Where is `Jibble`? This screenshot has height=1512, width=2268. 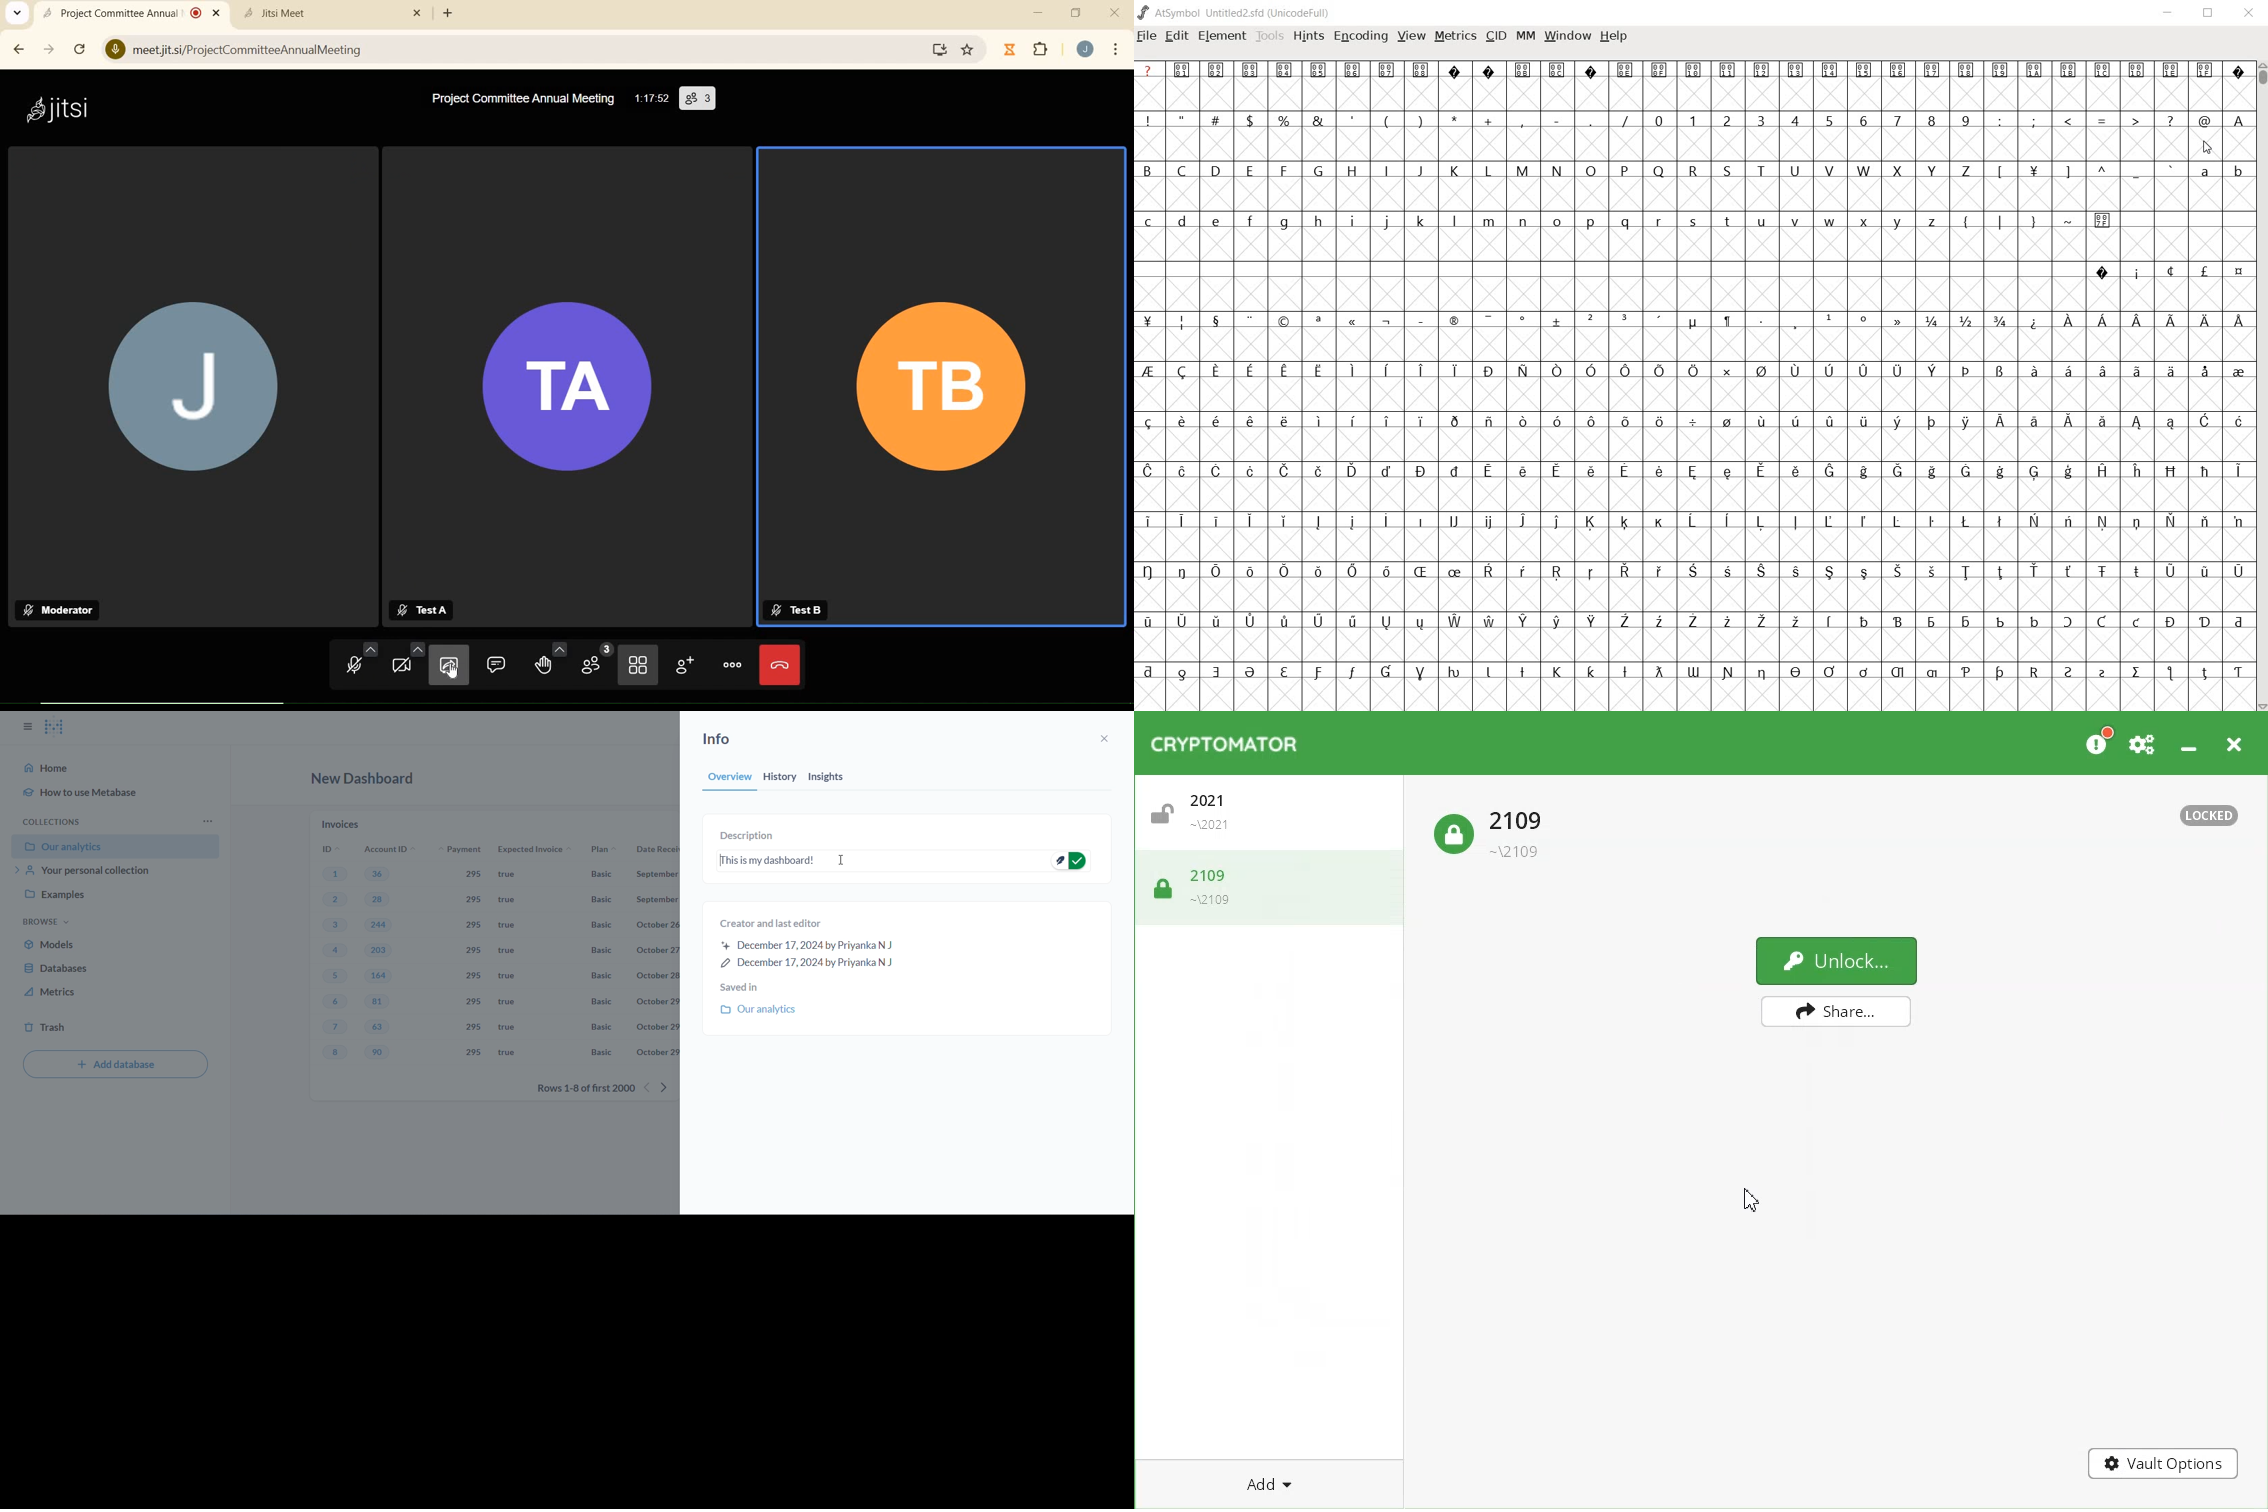 Jibble is located at coordinates (1010, 49).